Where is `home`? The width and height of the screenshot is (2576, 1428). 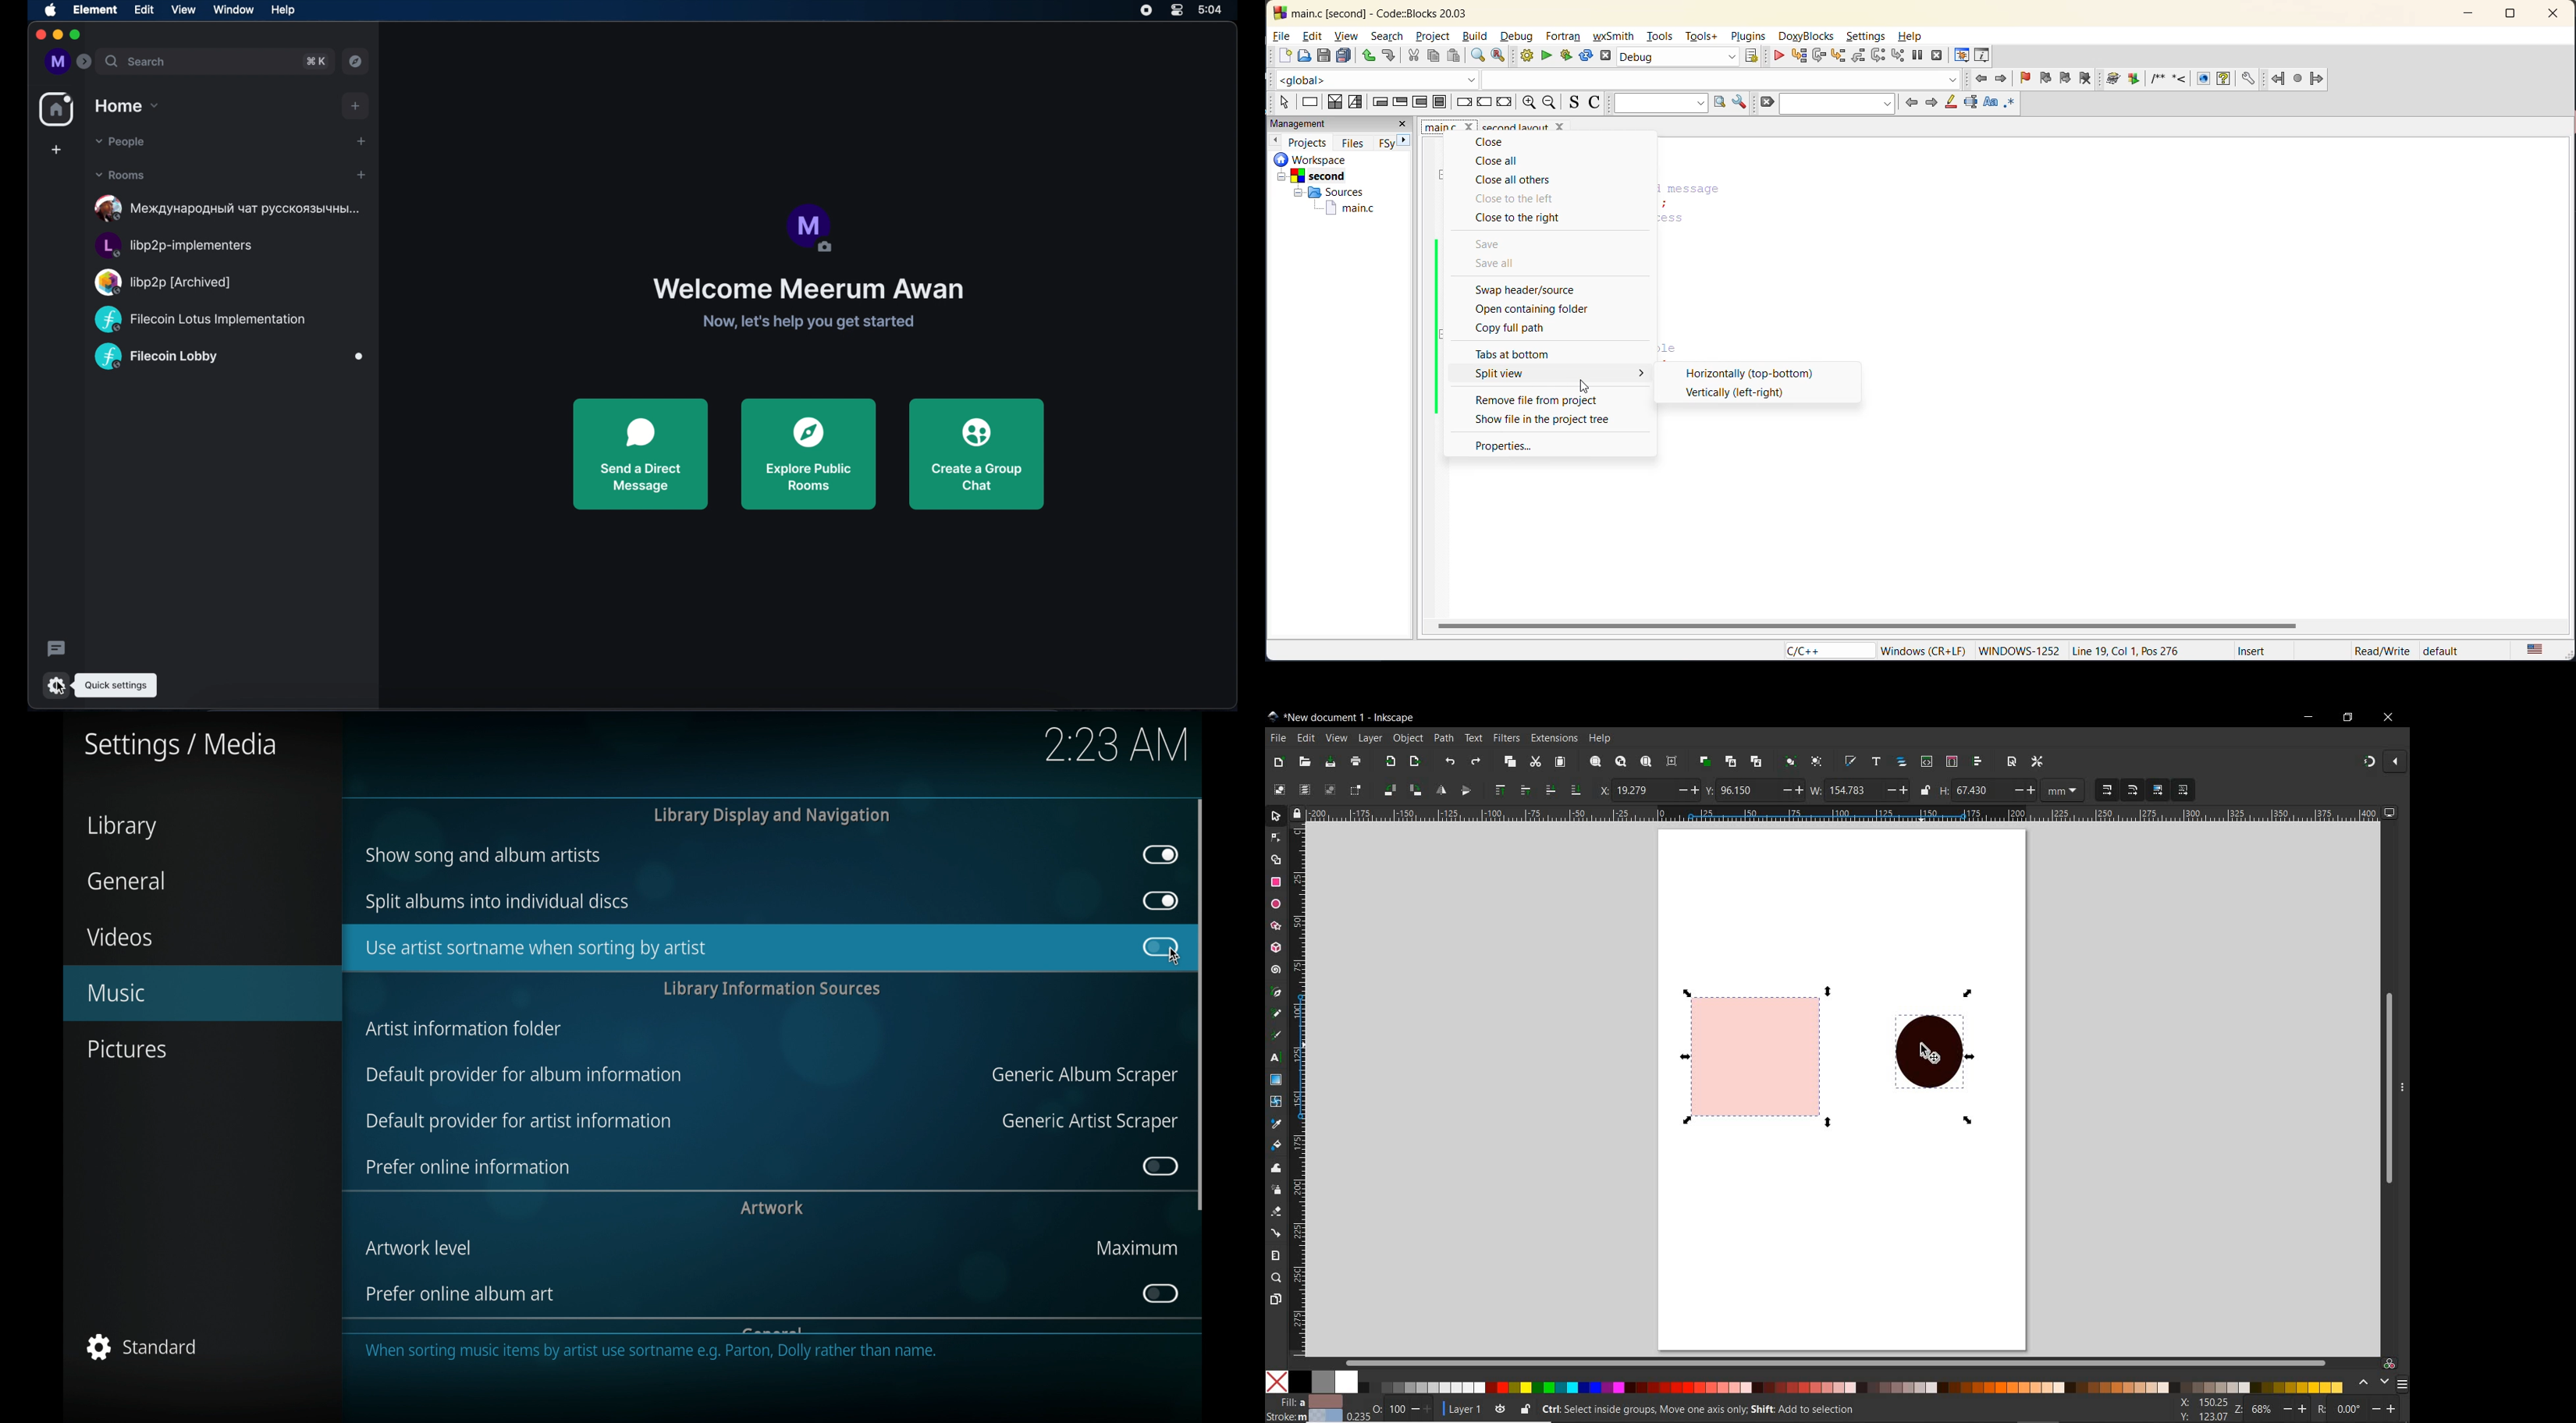 home is located at coordinates (57, 109).